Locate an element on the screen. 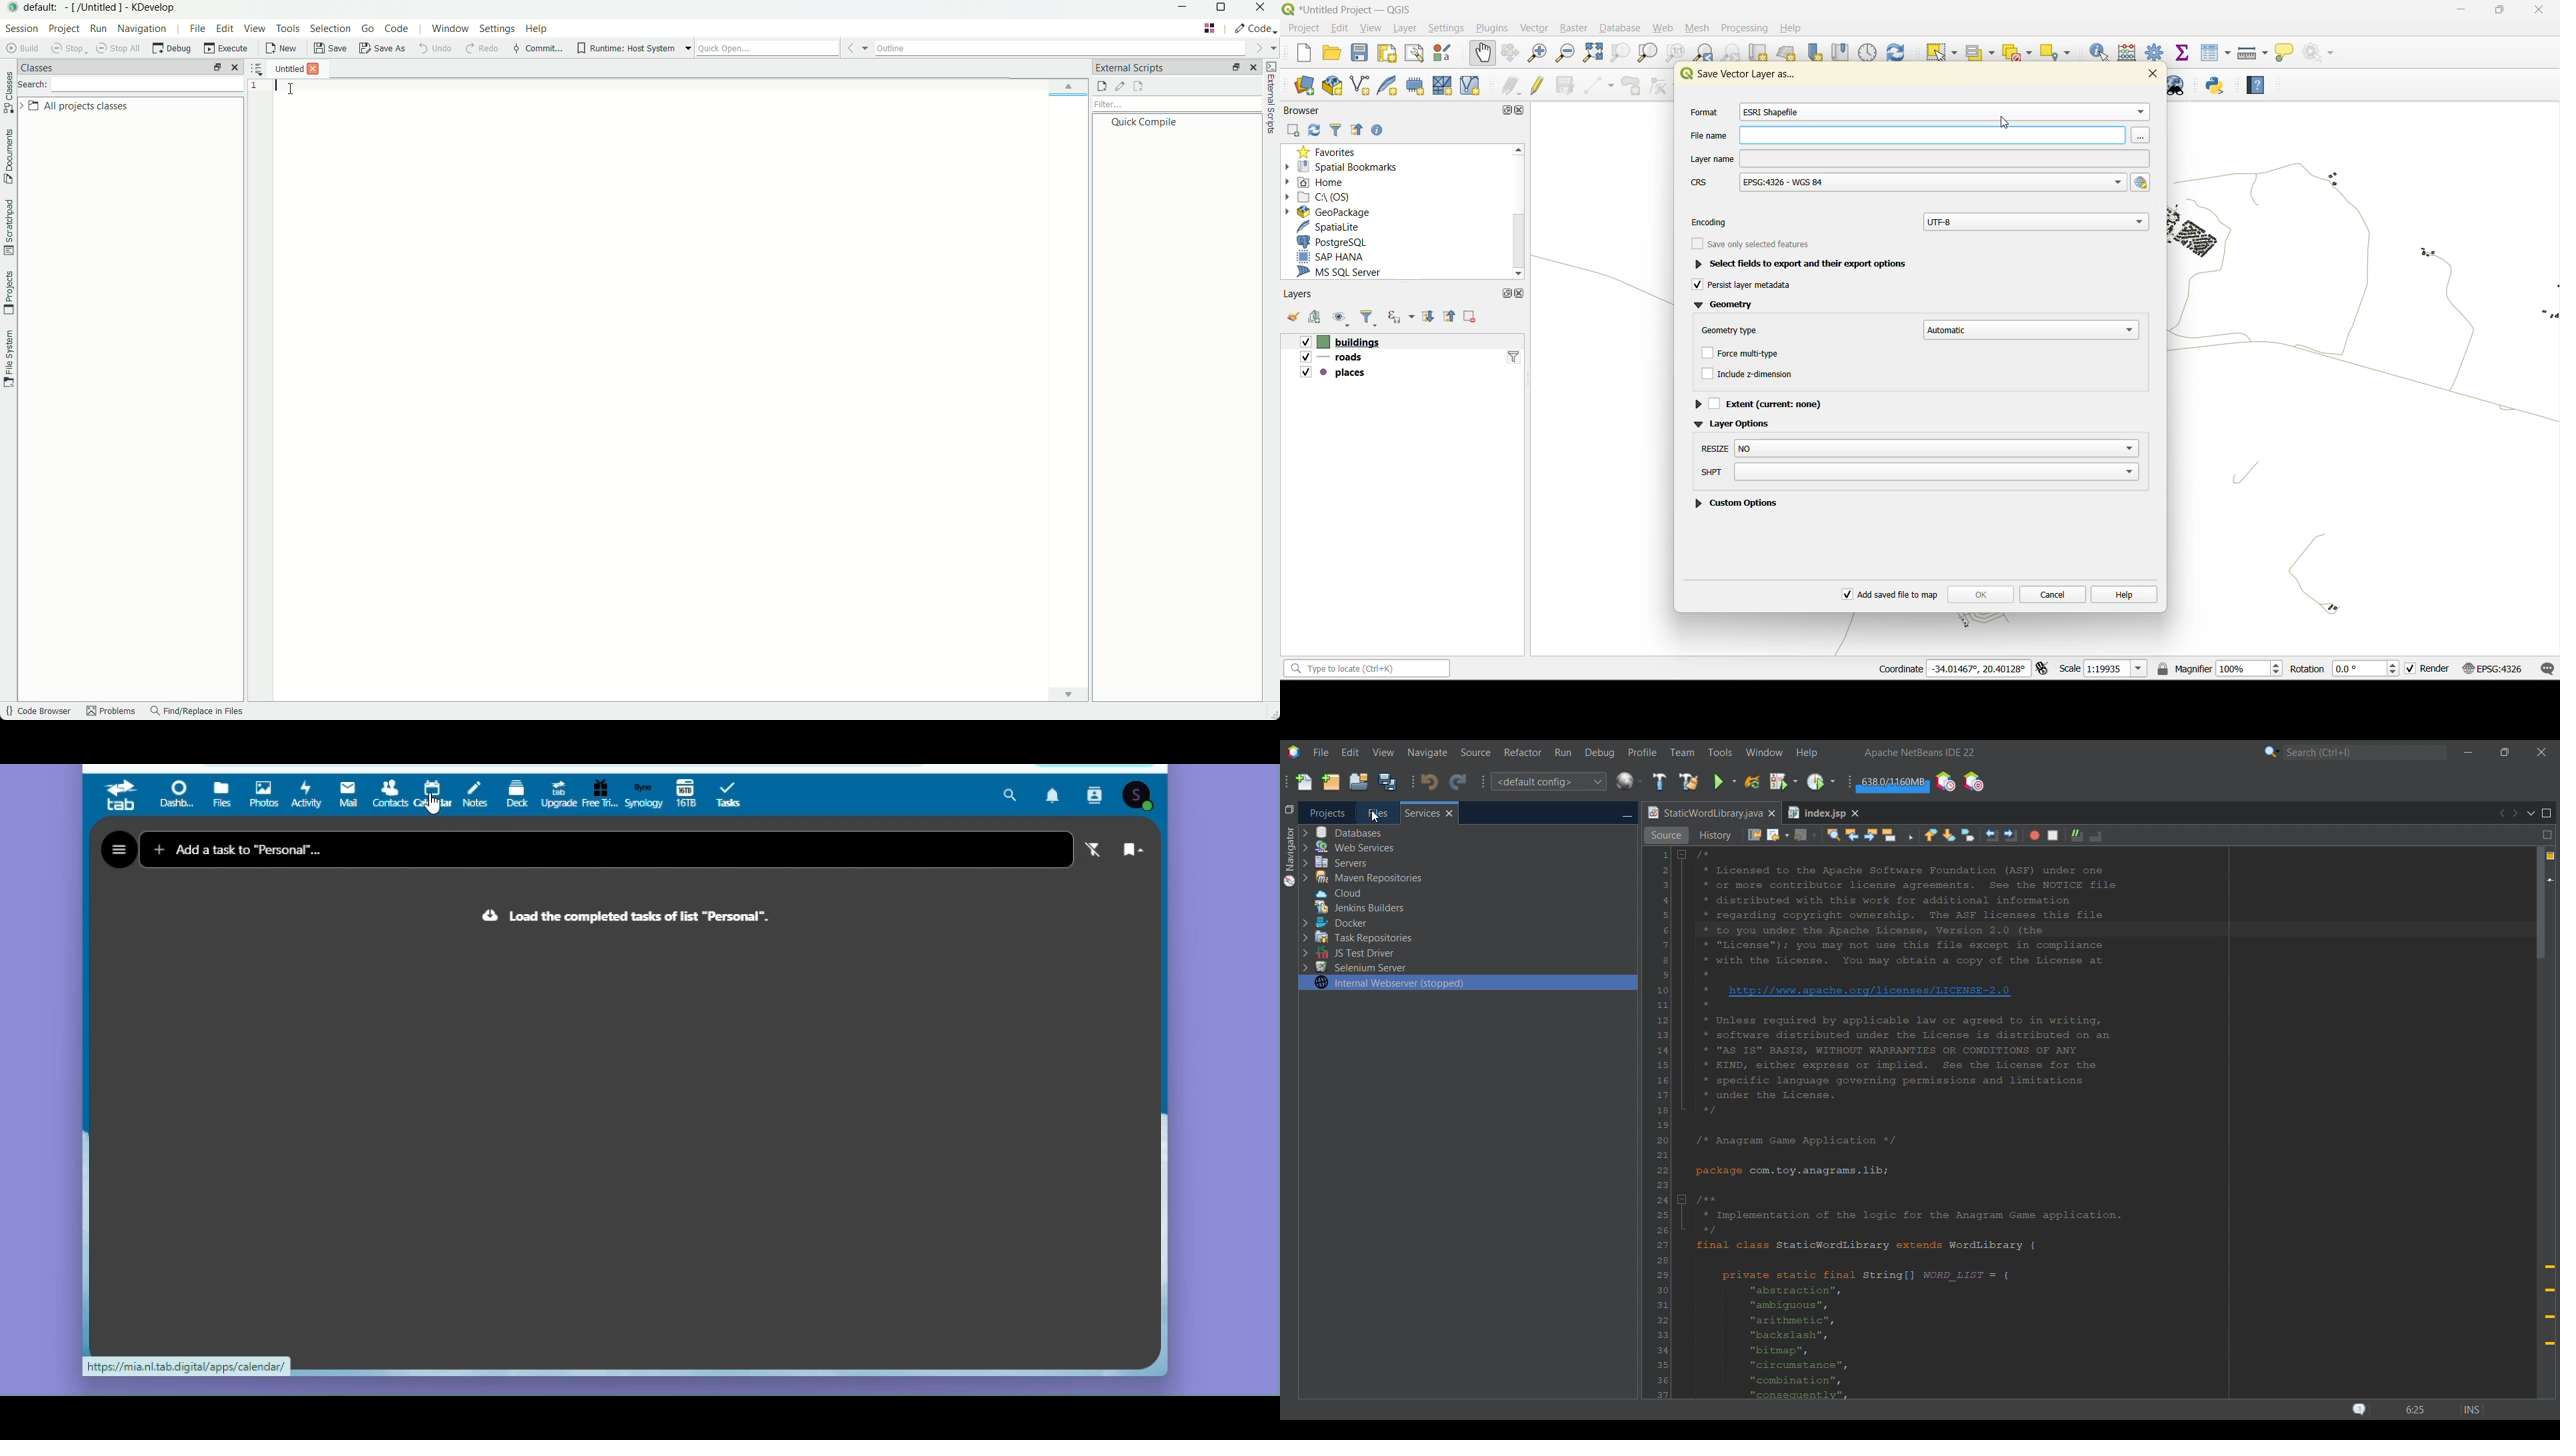 This screenshot has width=2576, height=1456. geometry type is located at coordinates (1919, 329).